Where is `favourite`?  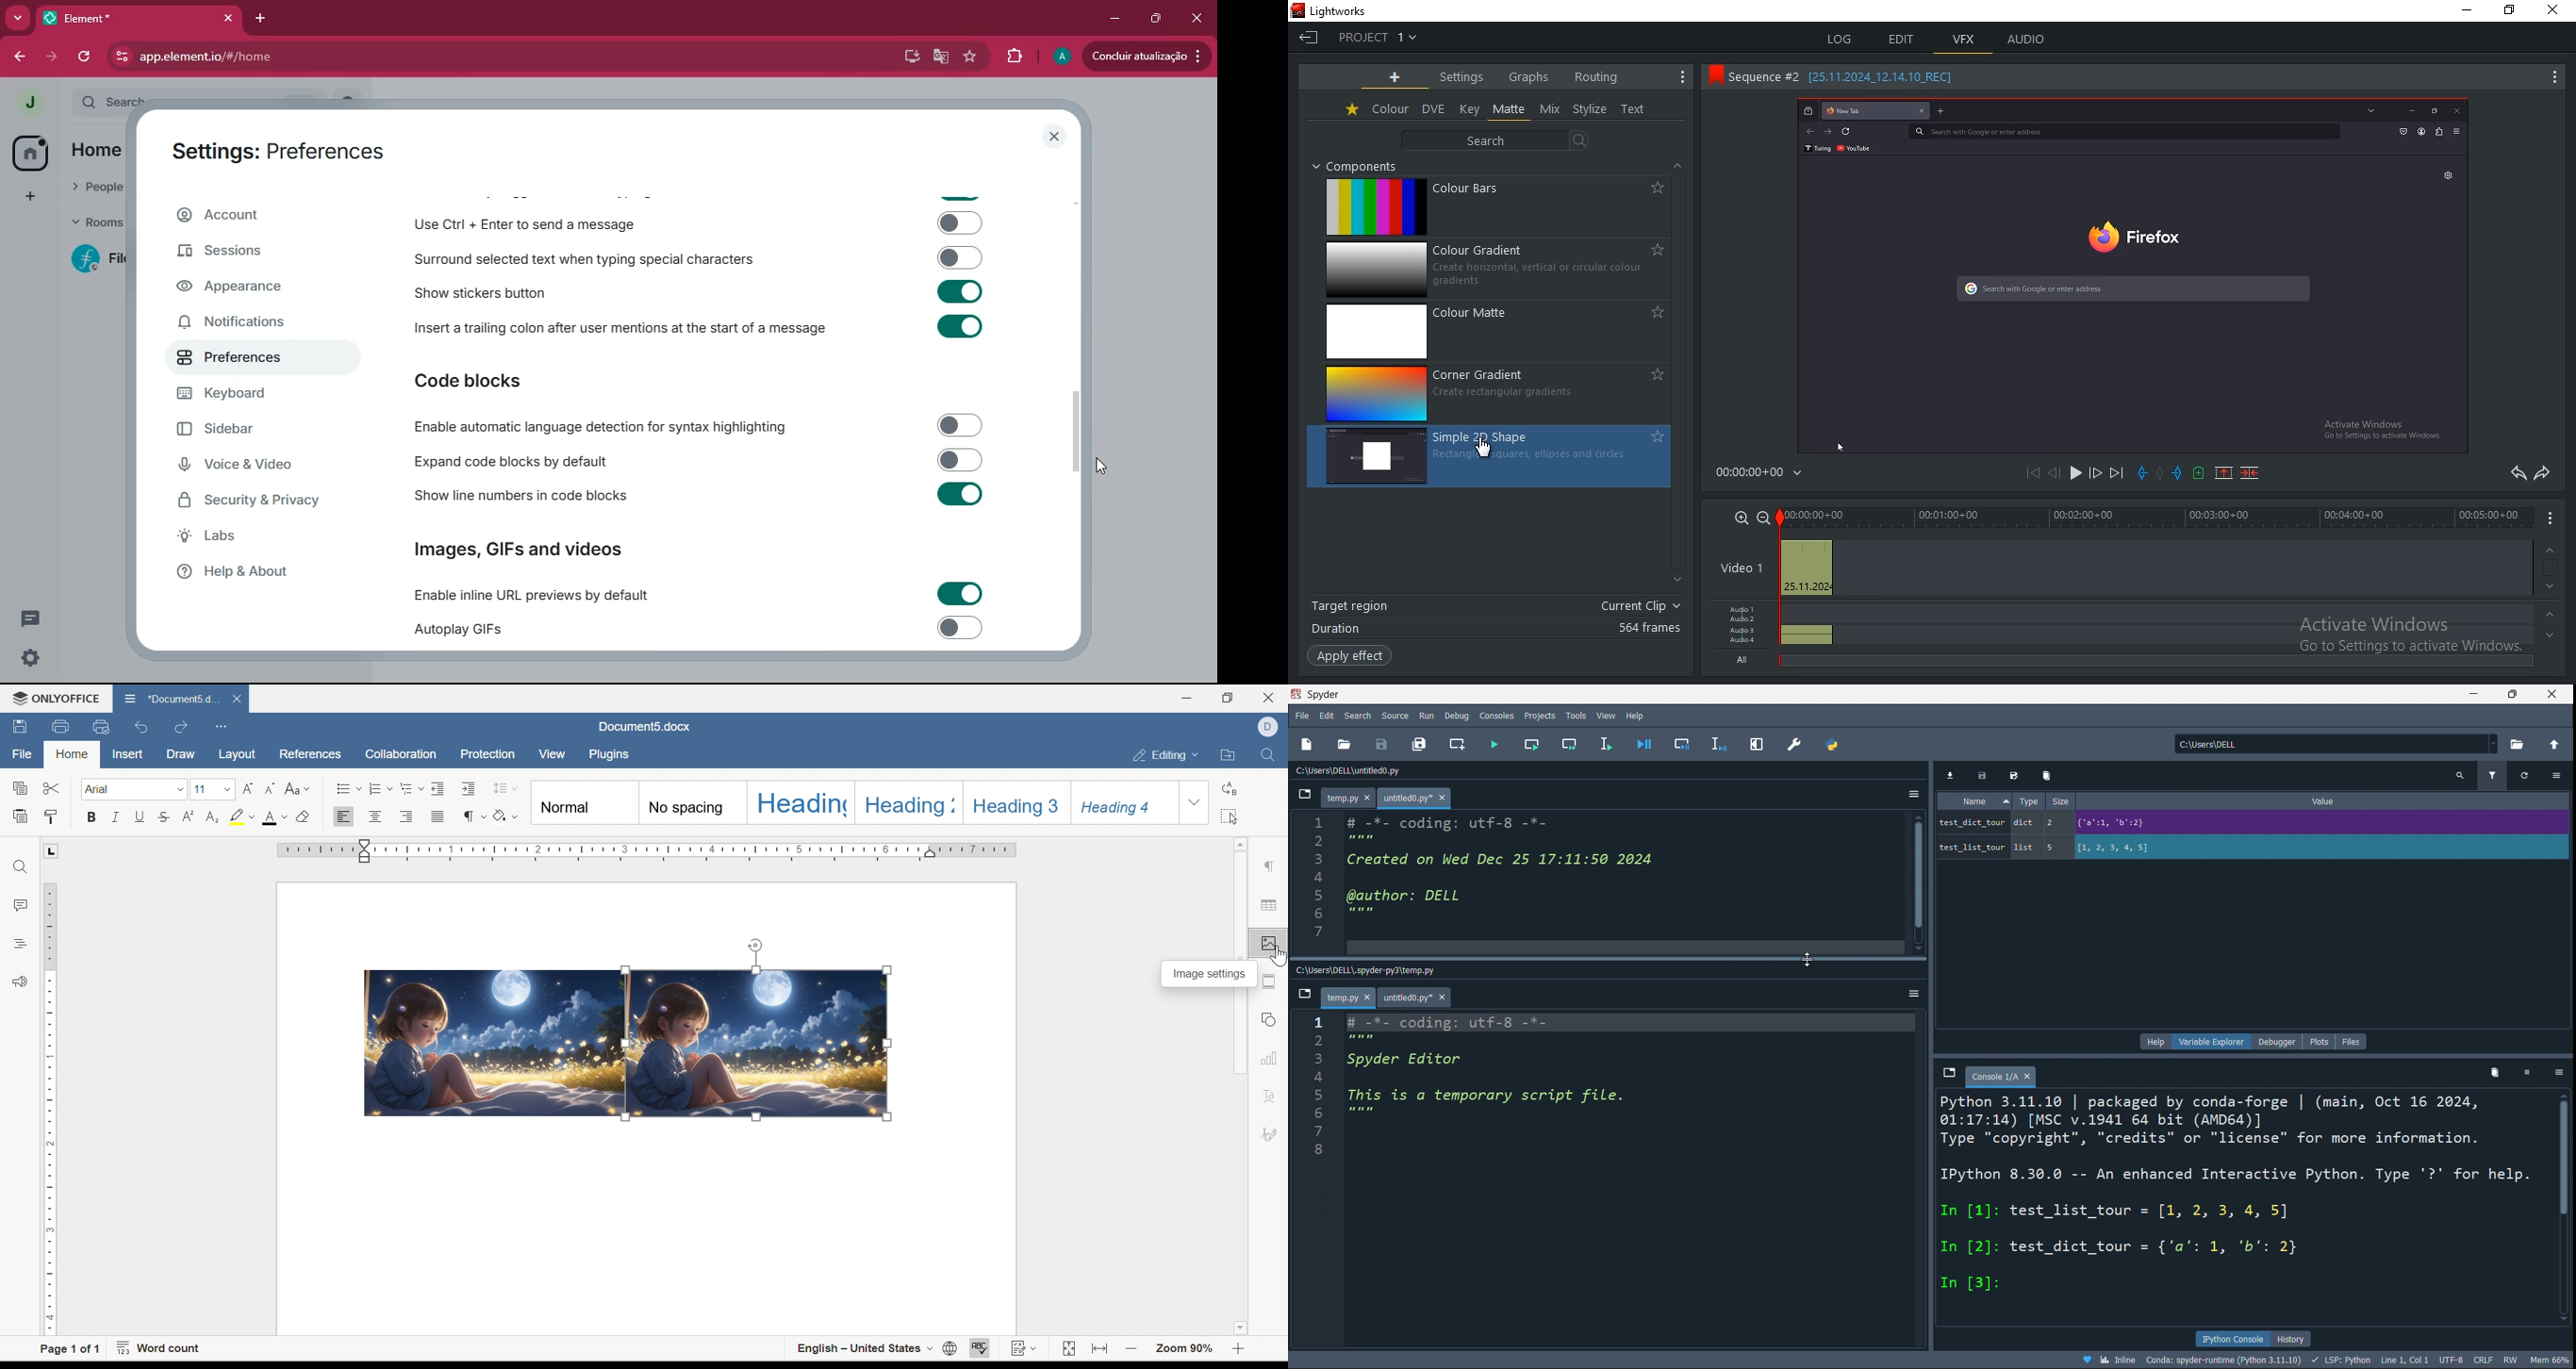 favourite is located at coordinates (971, 57).